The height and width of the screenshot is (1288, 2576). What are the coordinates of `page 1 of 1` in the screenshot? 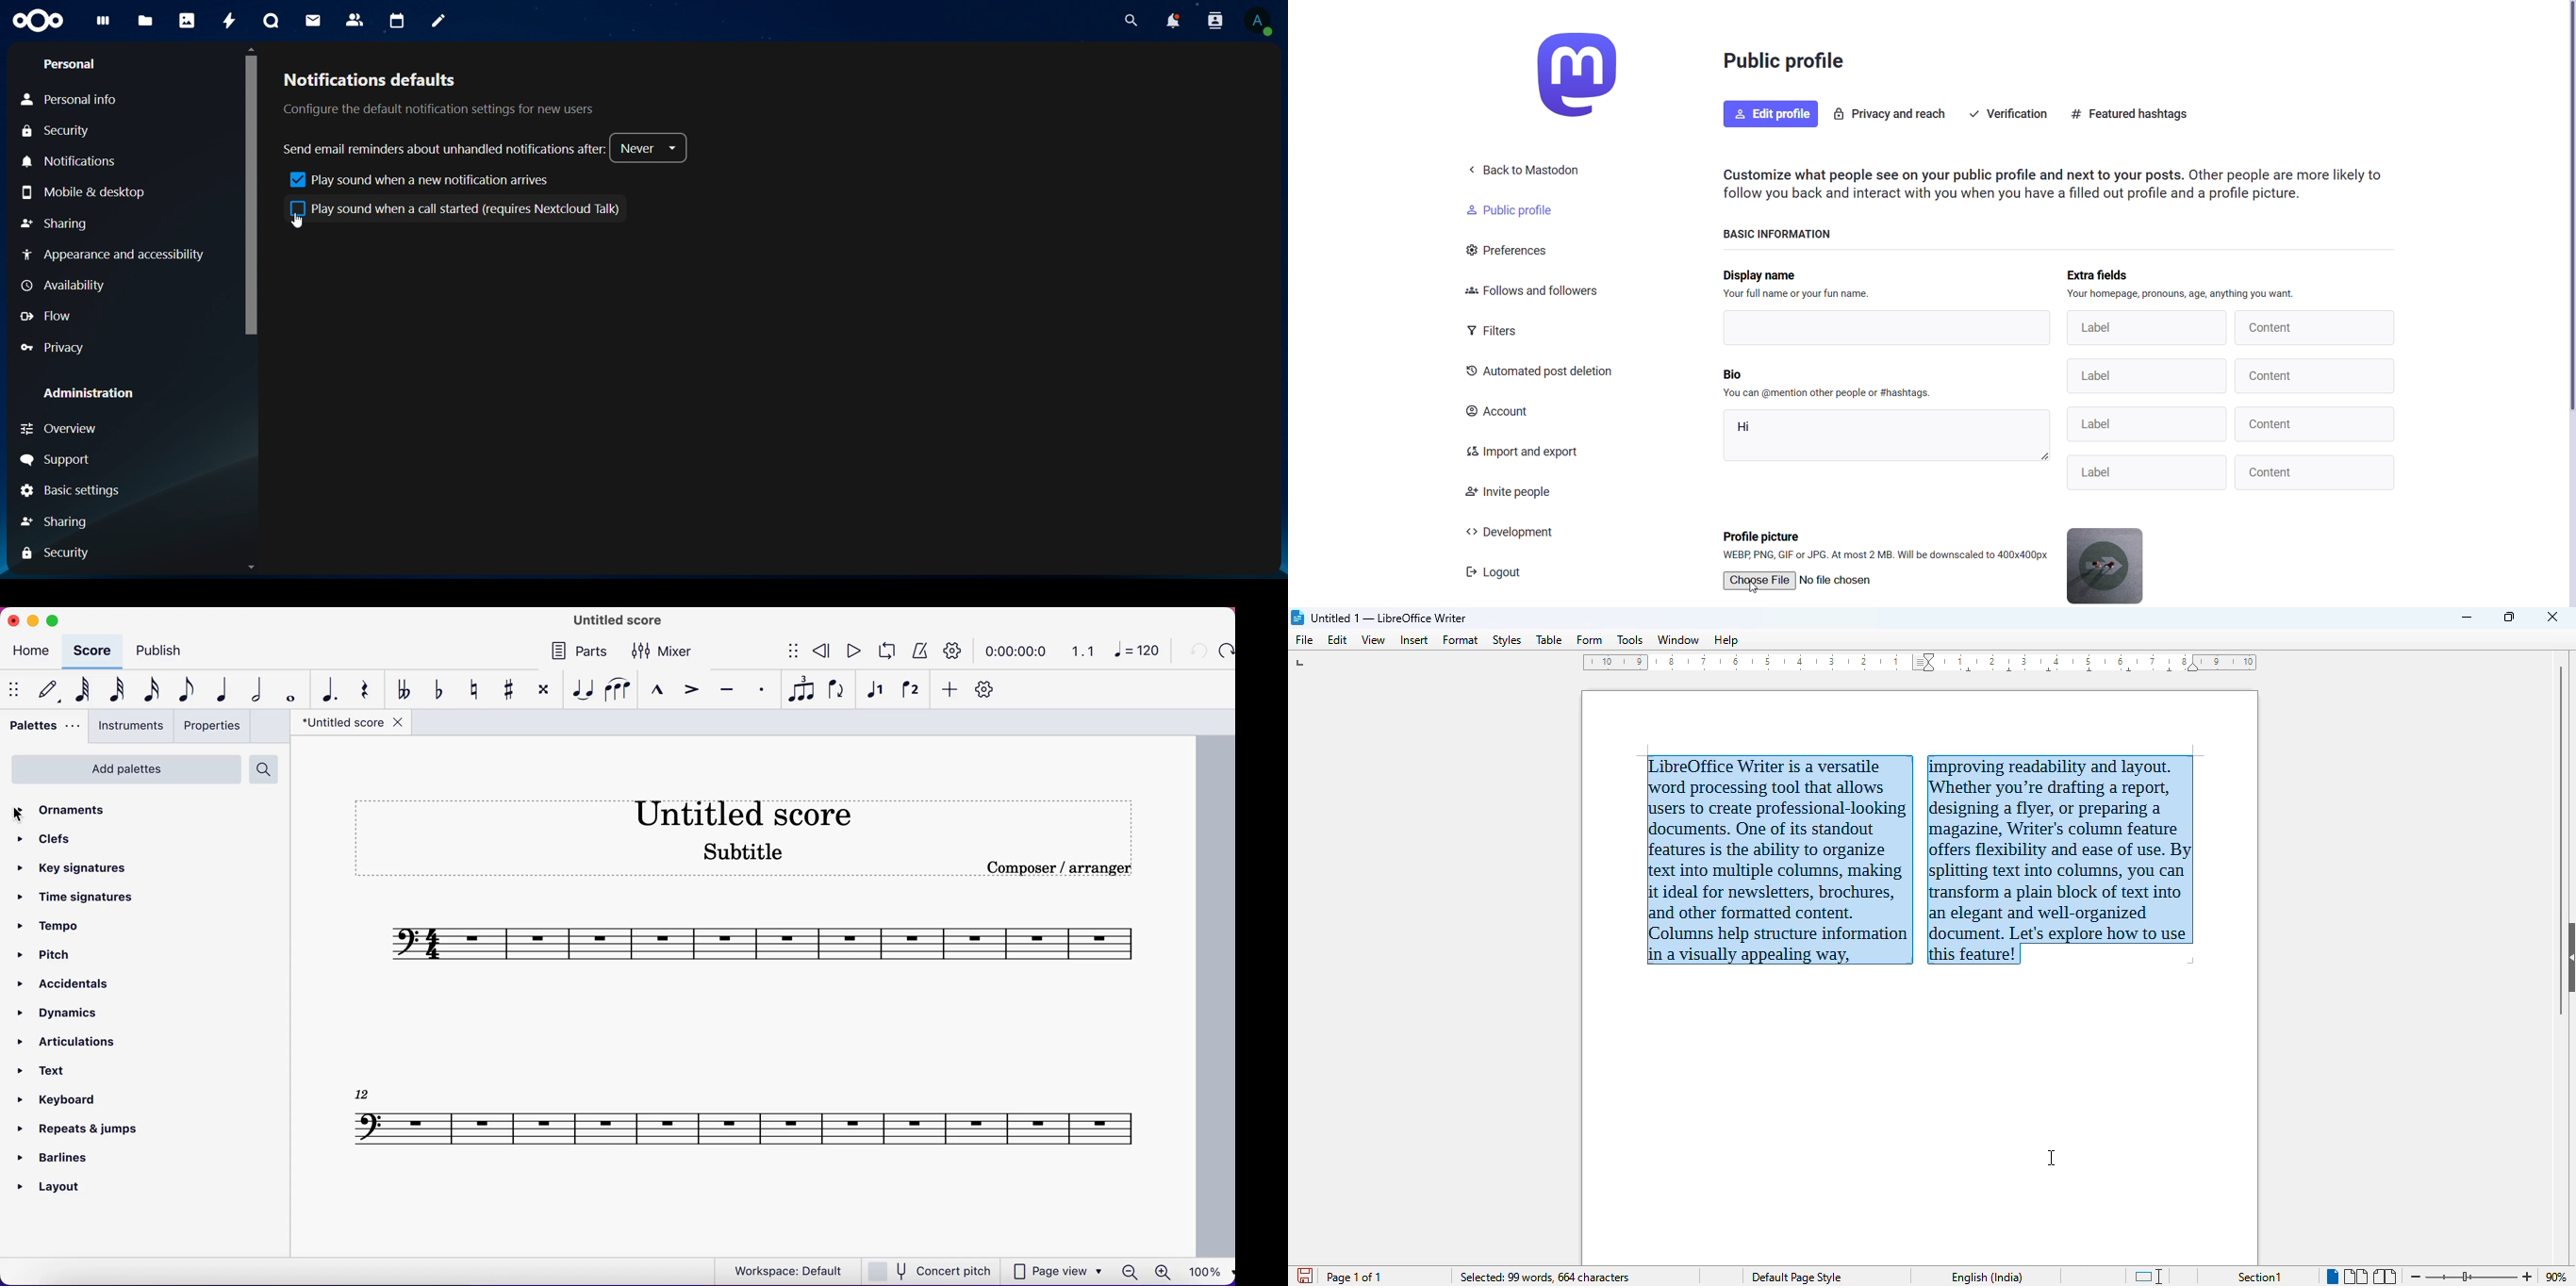 It's located at (1354, 1278).